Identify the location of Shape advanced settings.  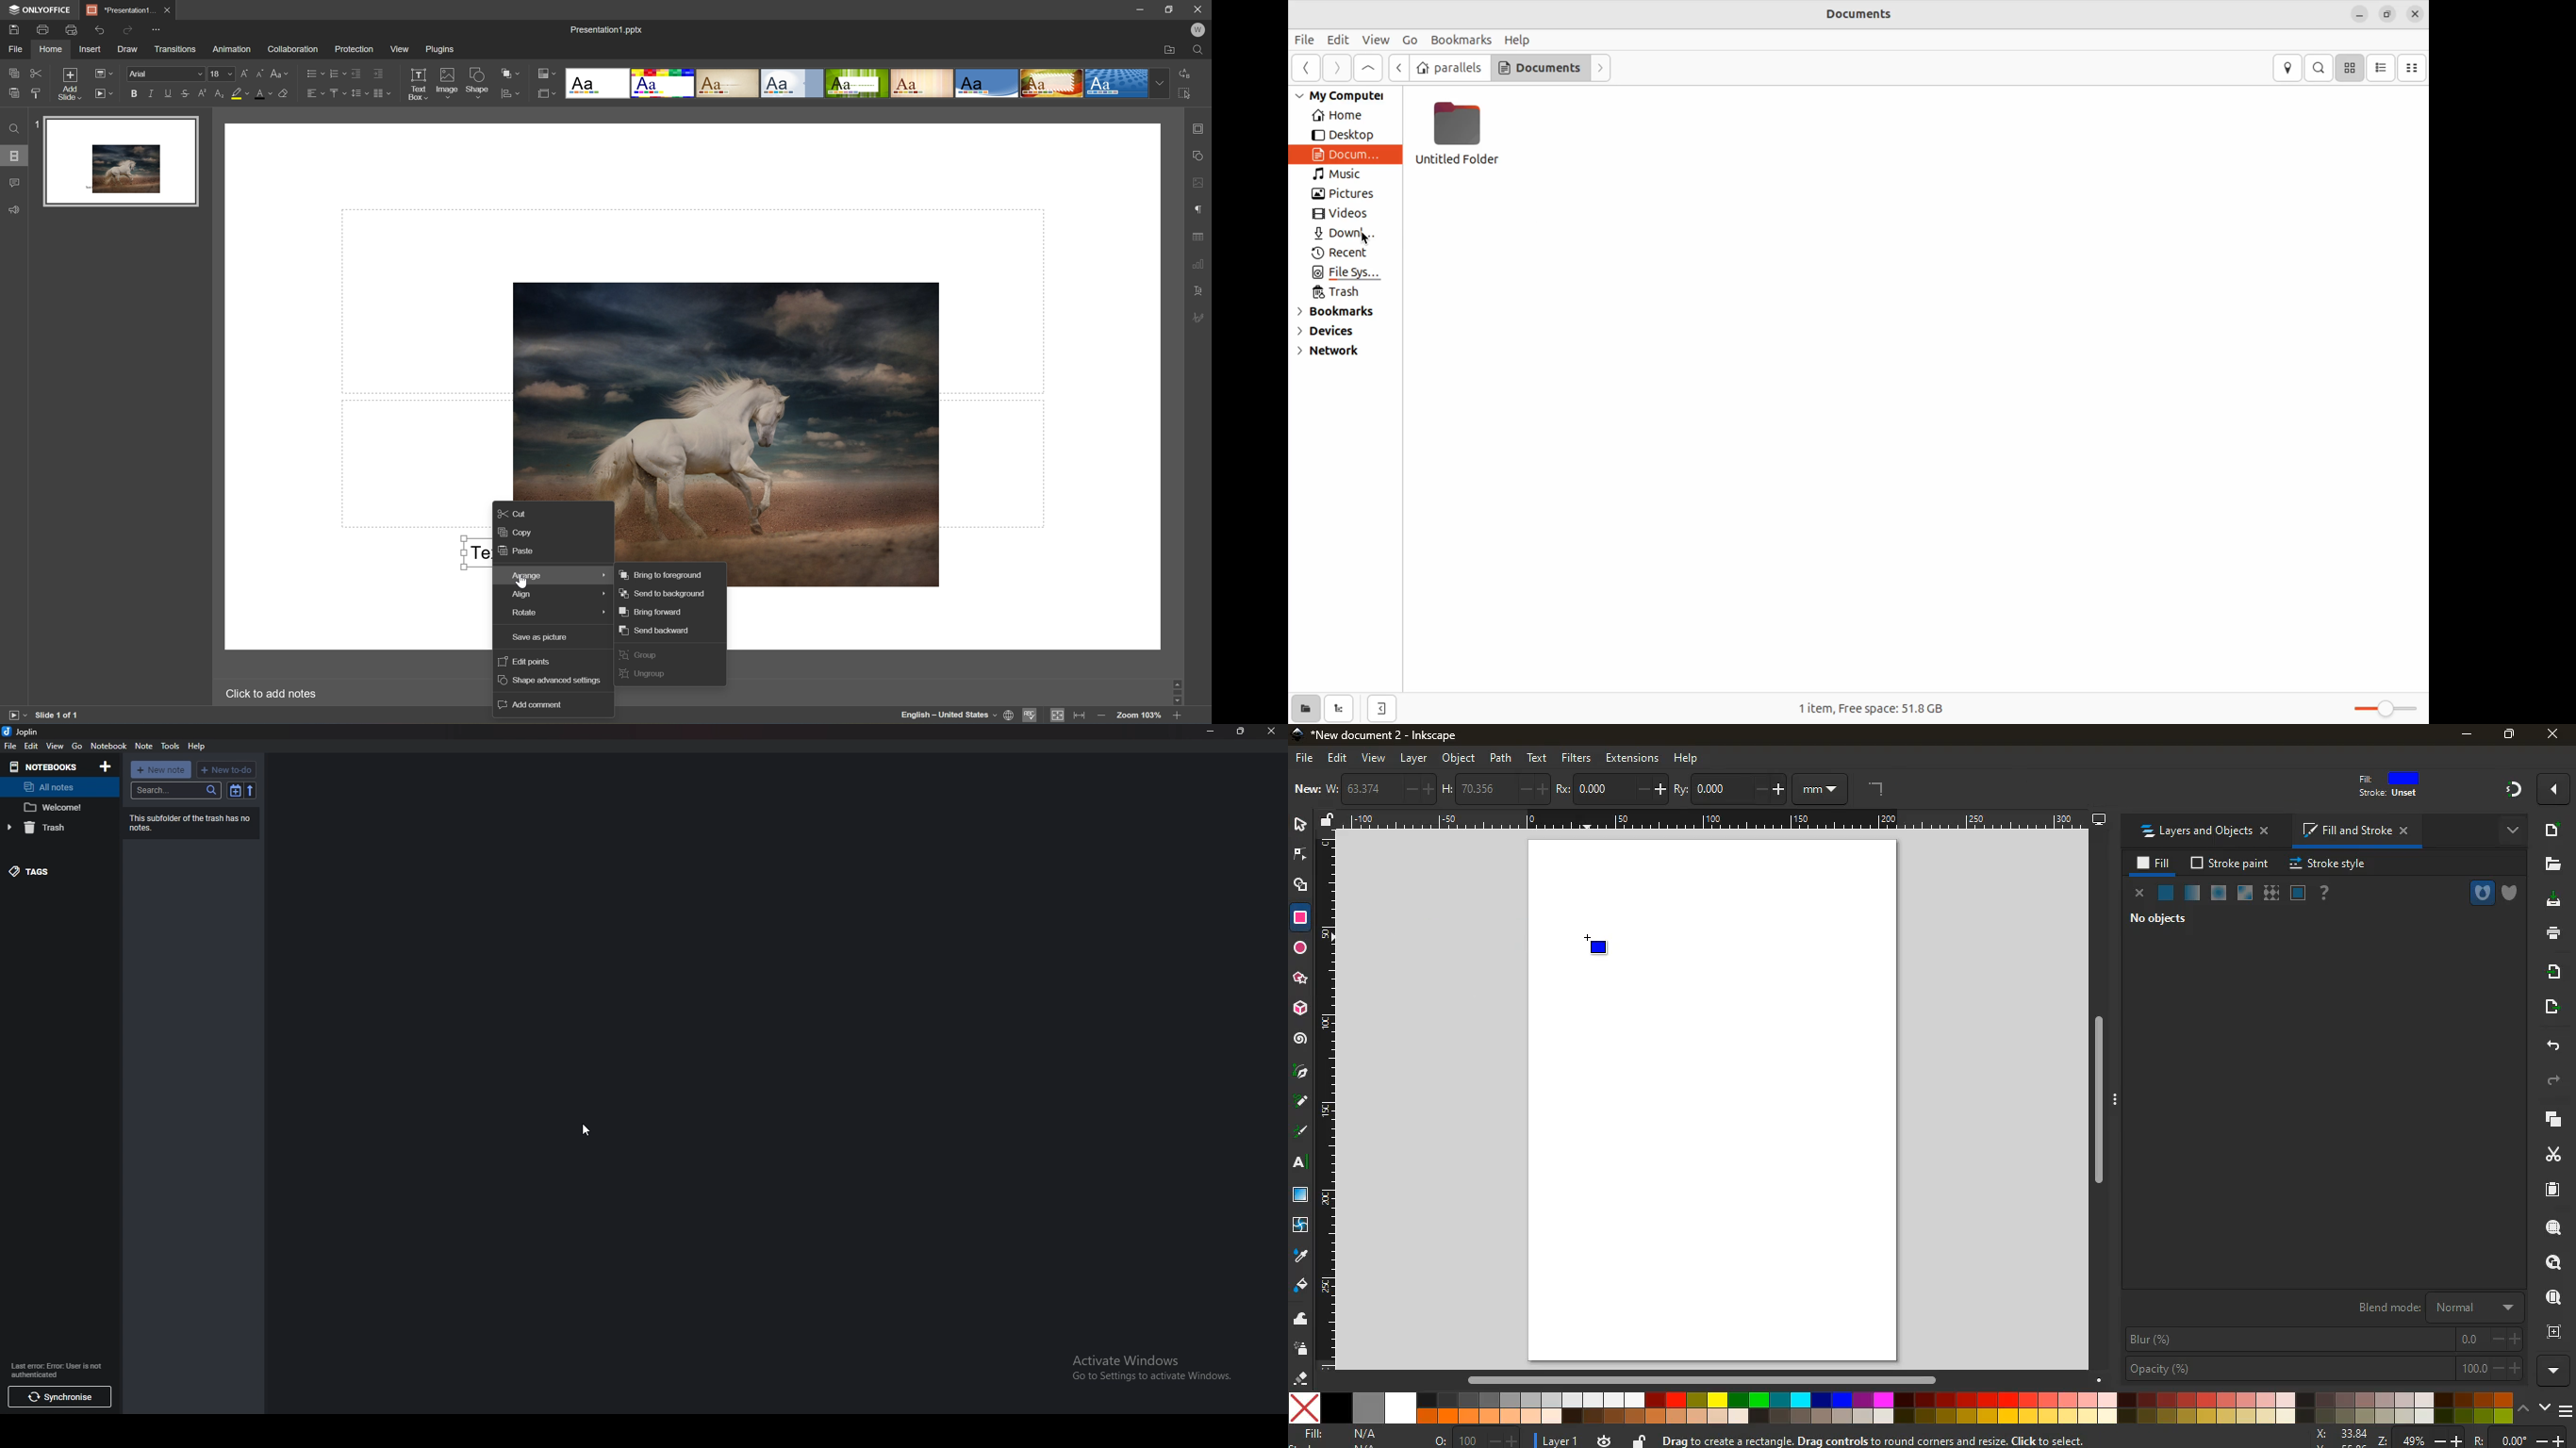
(552, 680).